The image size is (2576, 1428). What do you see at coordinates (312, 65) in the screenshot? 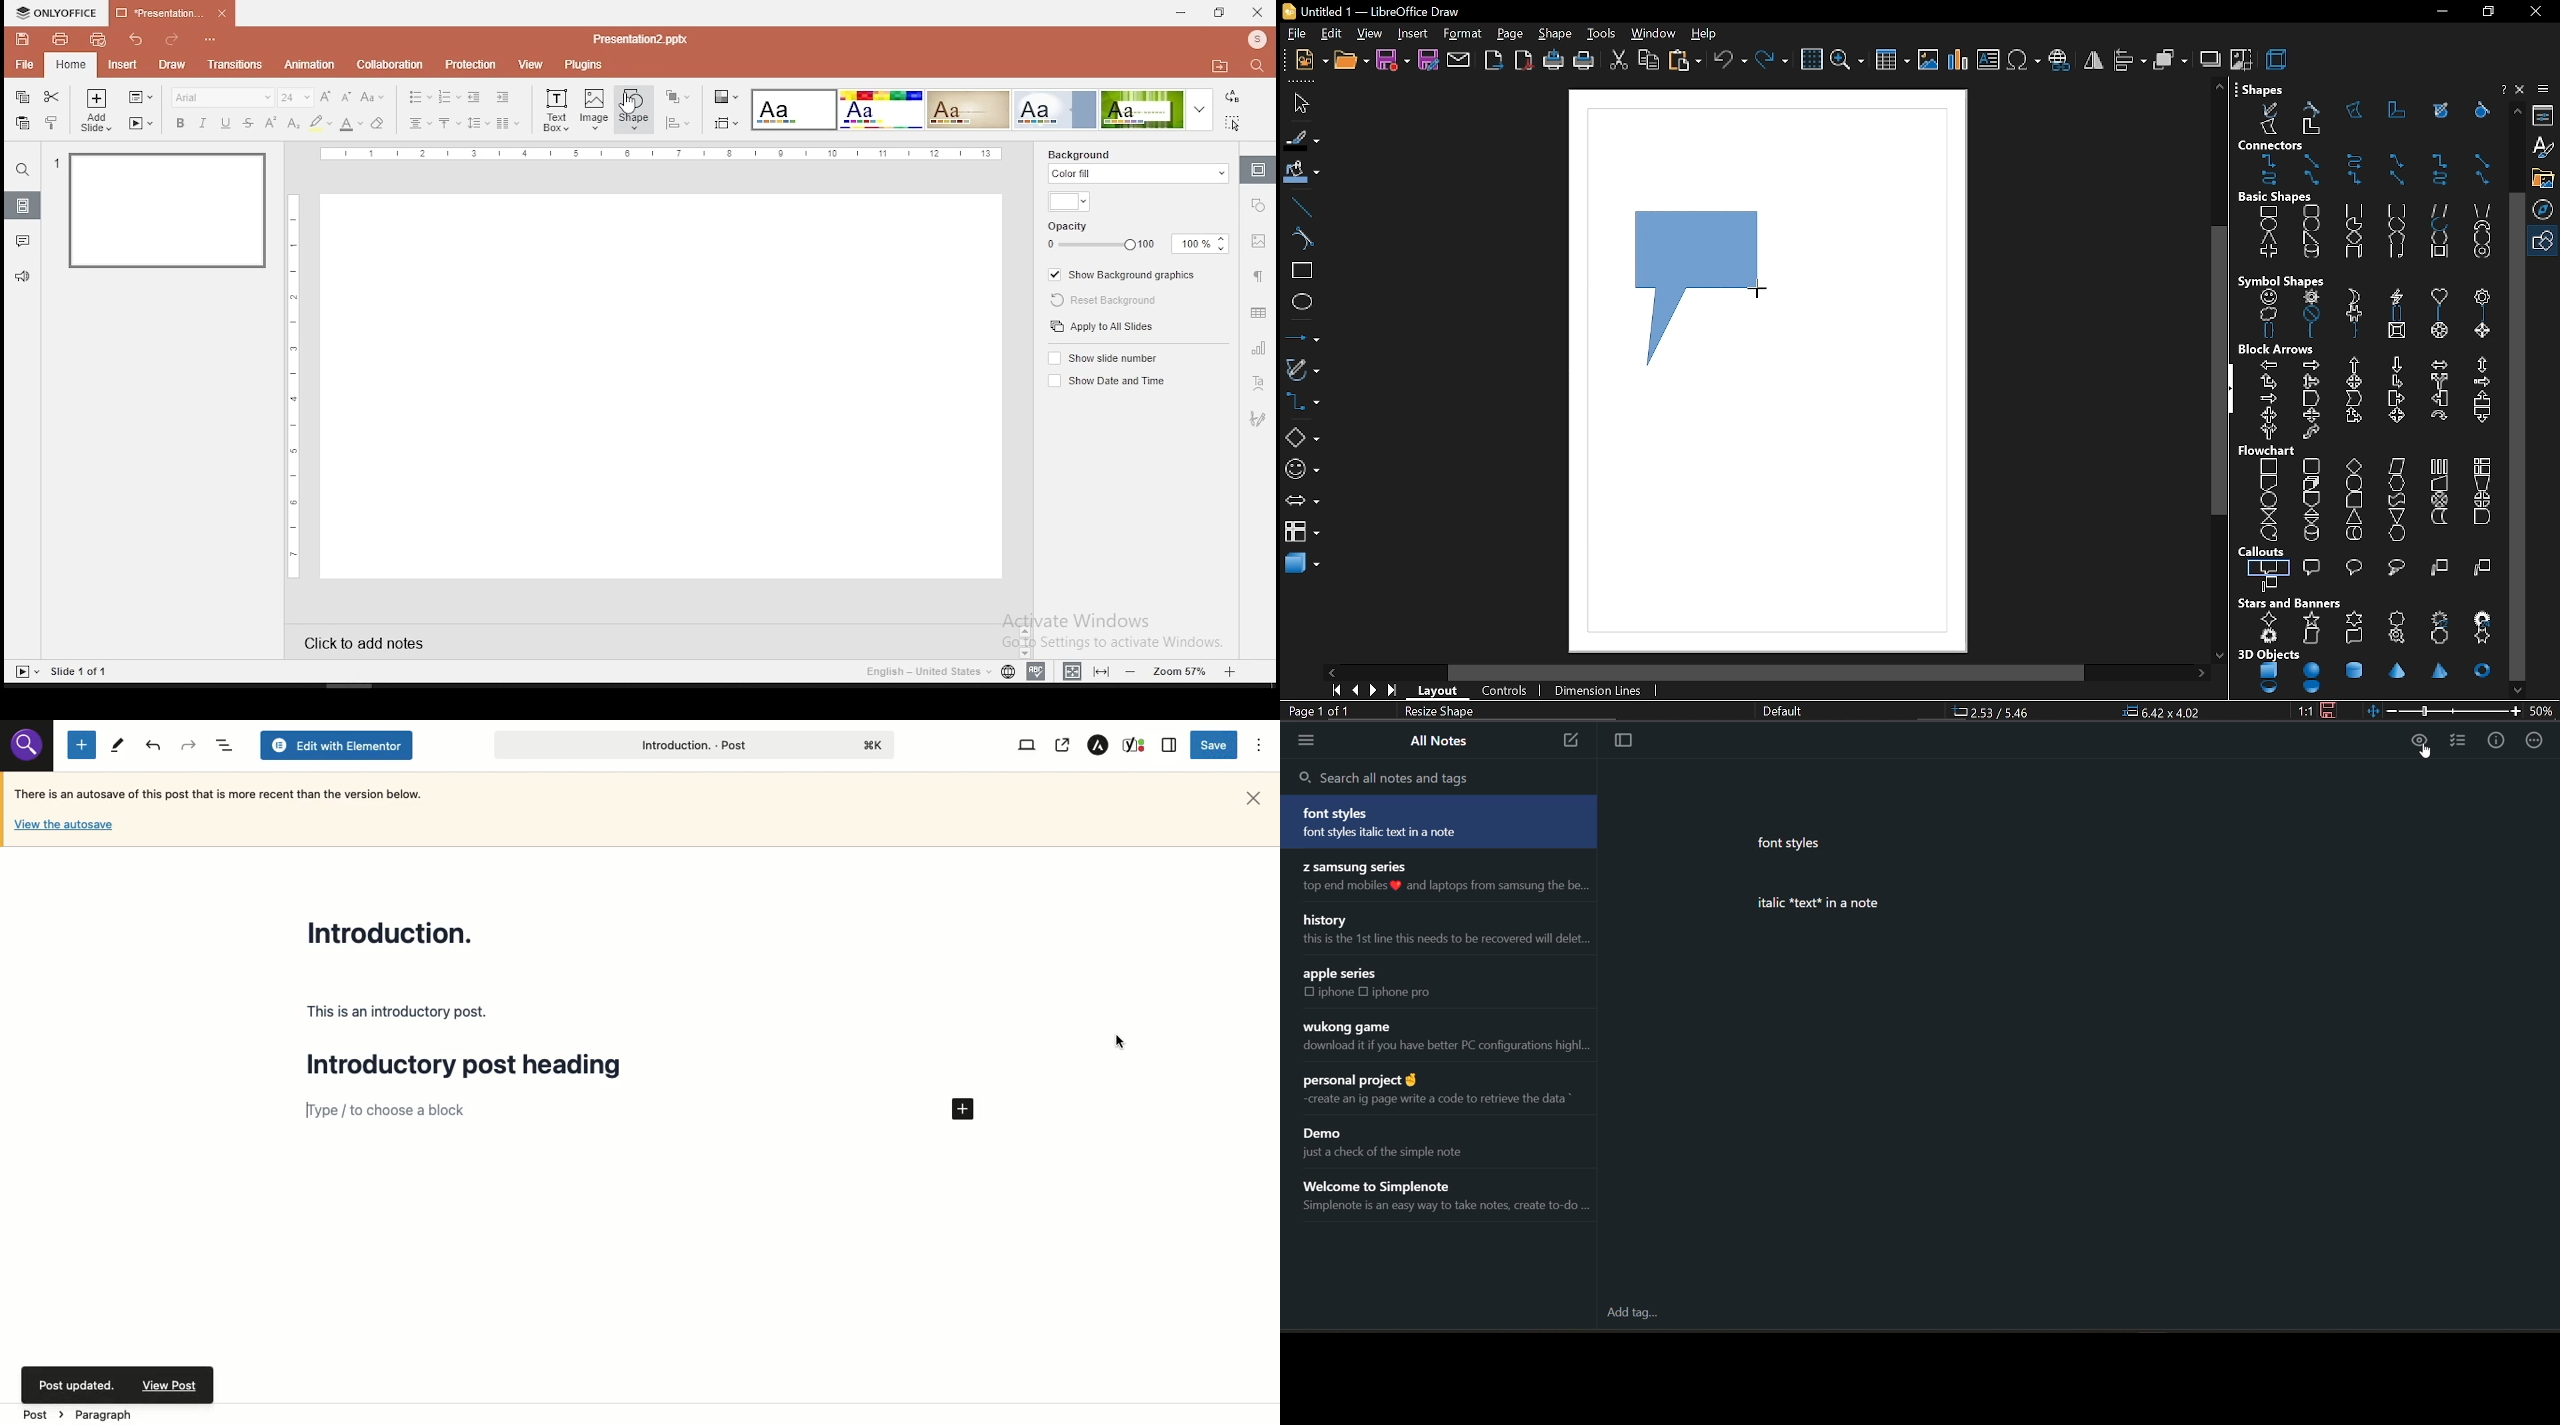
I see `animation` at bounding box center [312, 65].